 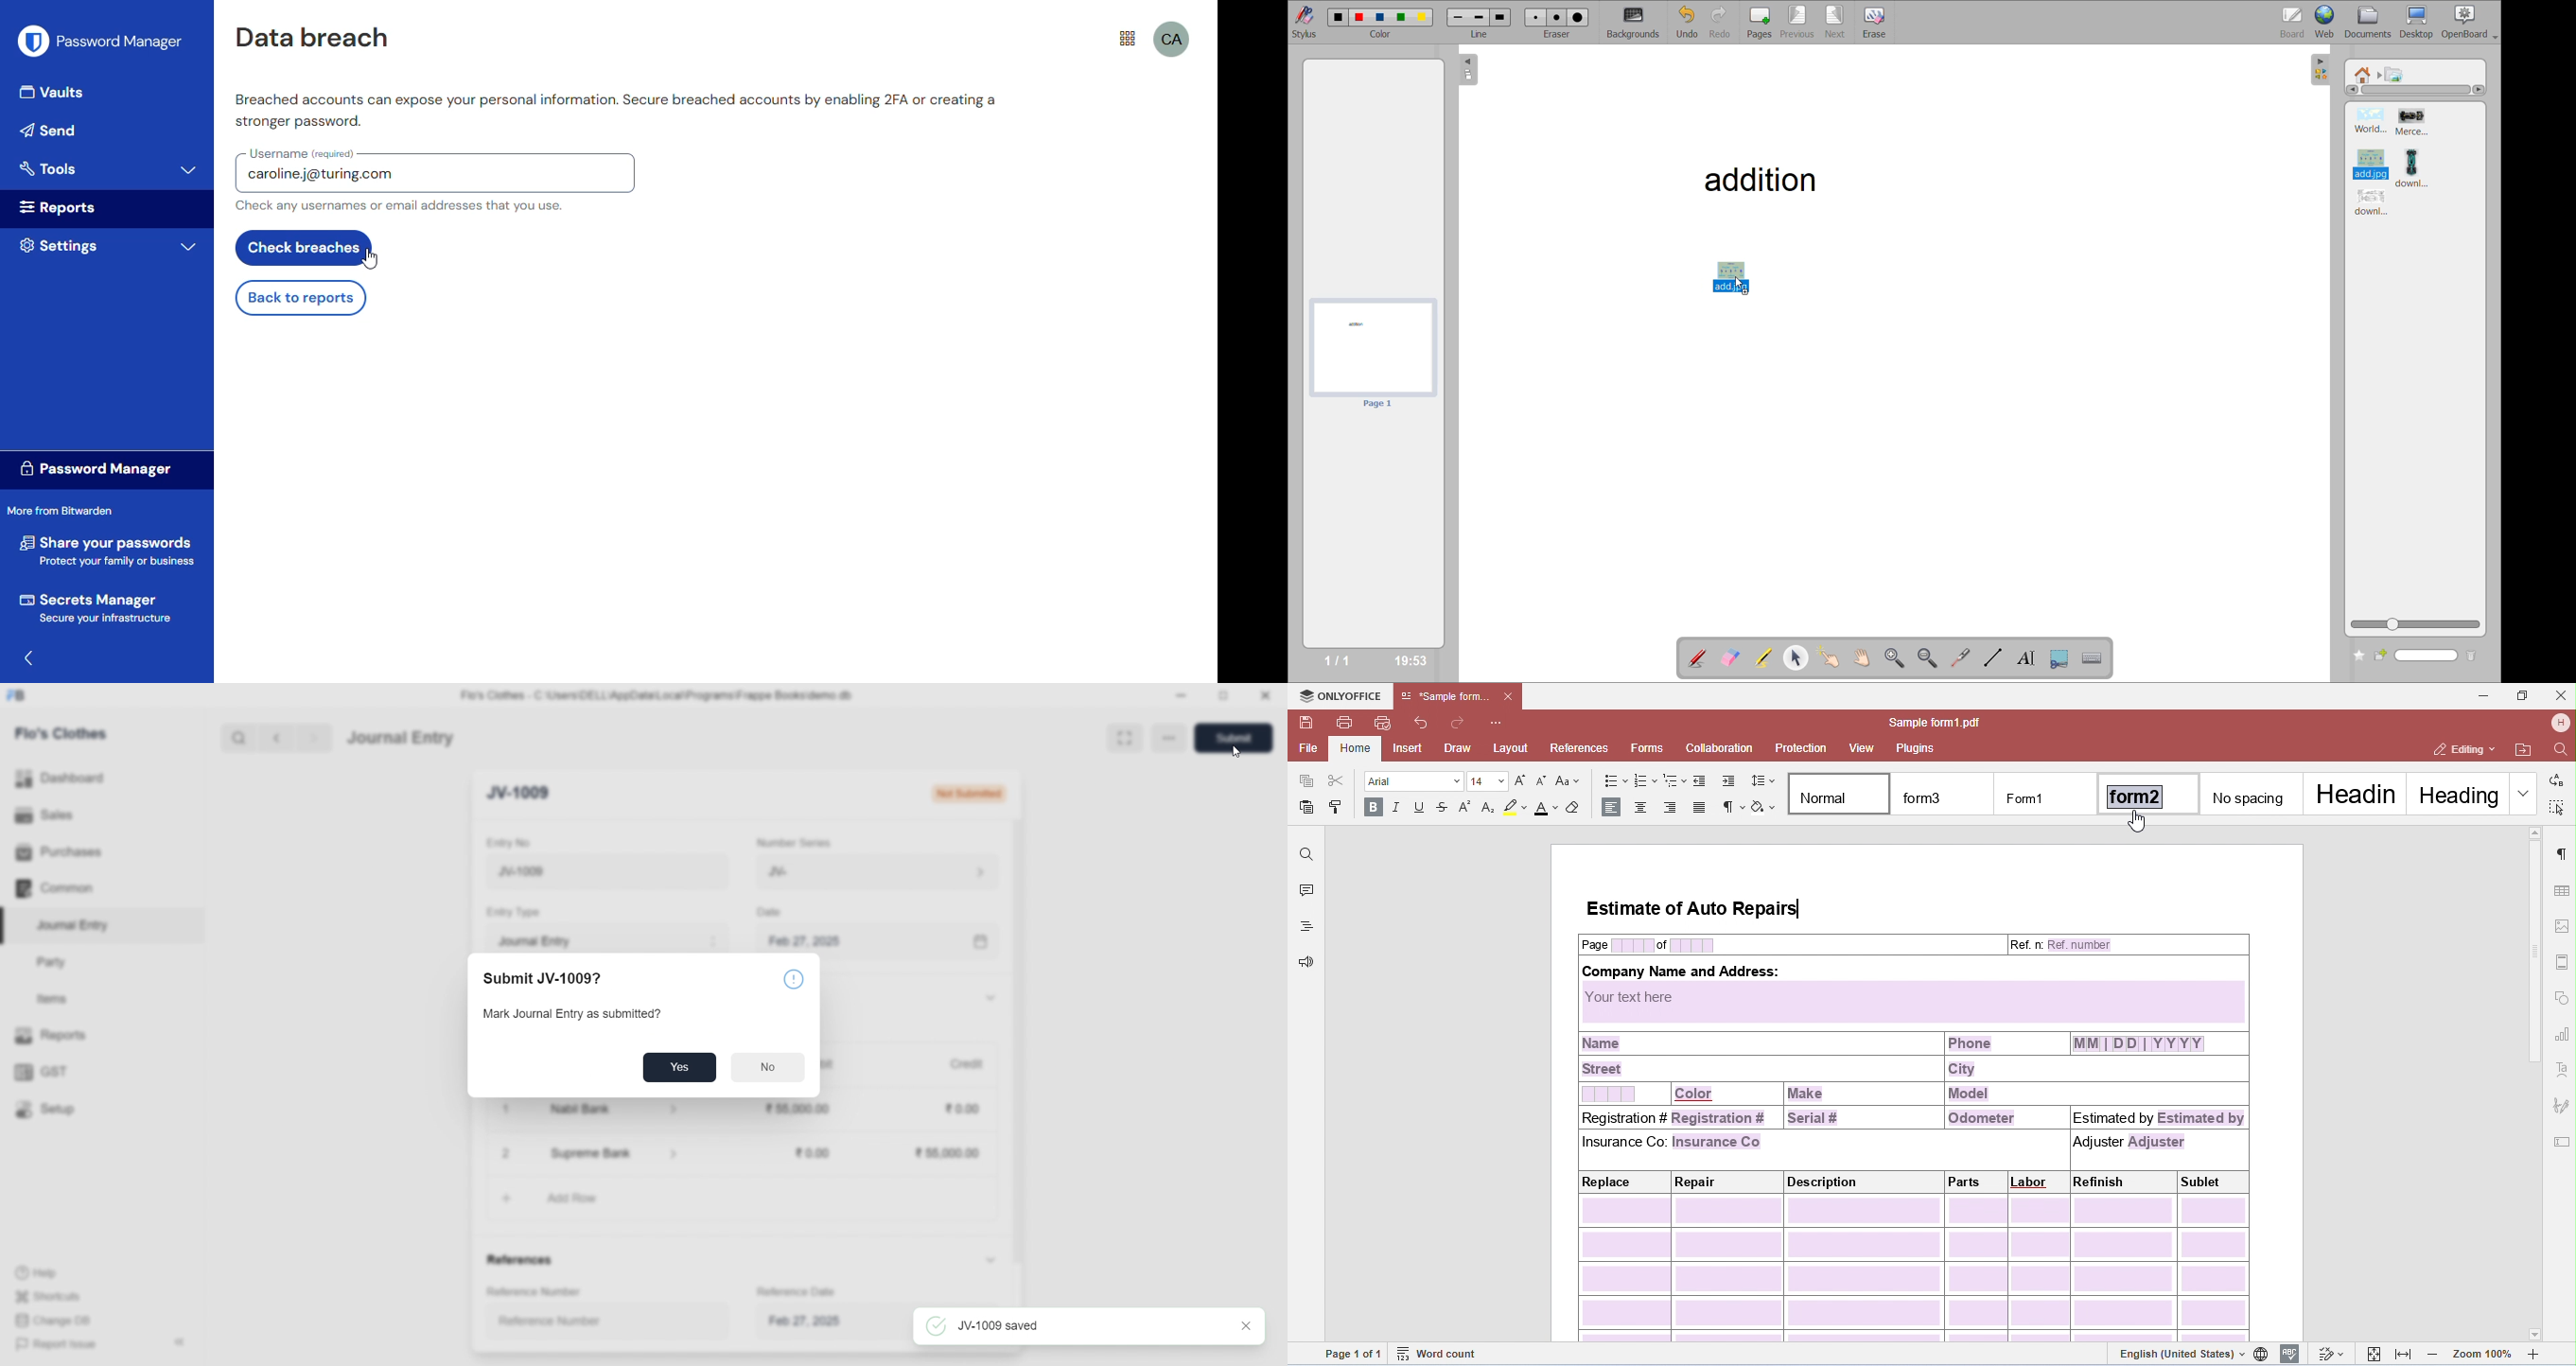 I want to click on Mark Journal Entry as submitted?, so click(x=575, y=1014).